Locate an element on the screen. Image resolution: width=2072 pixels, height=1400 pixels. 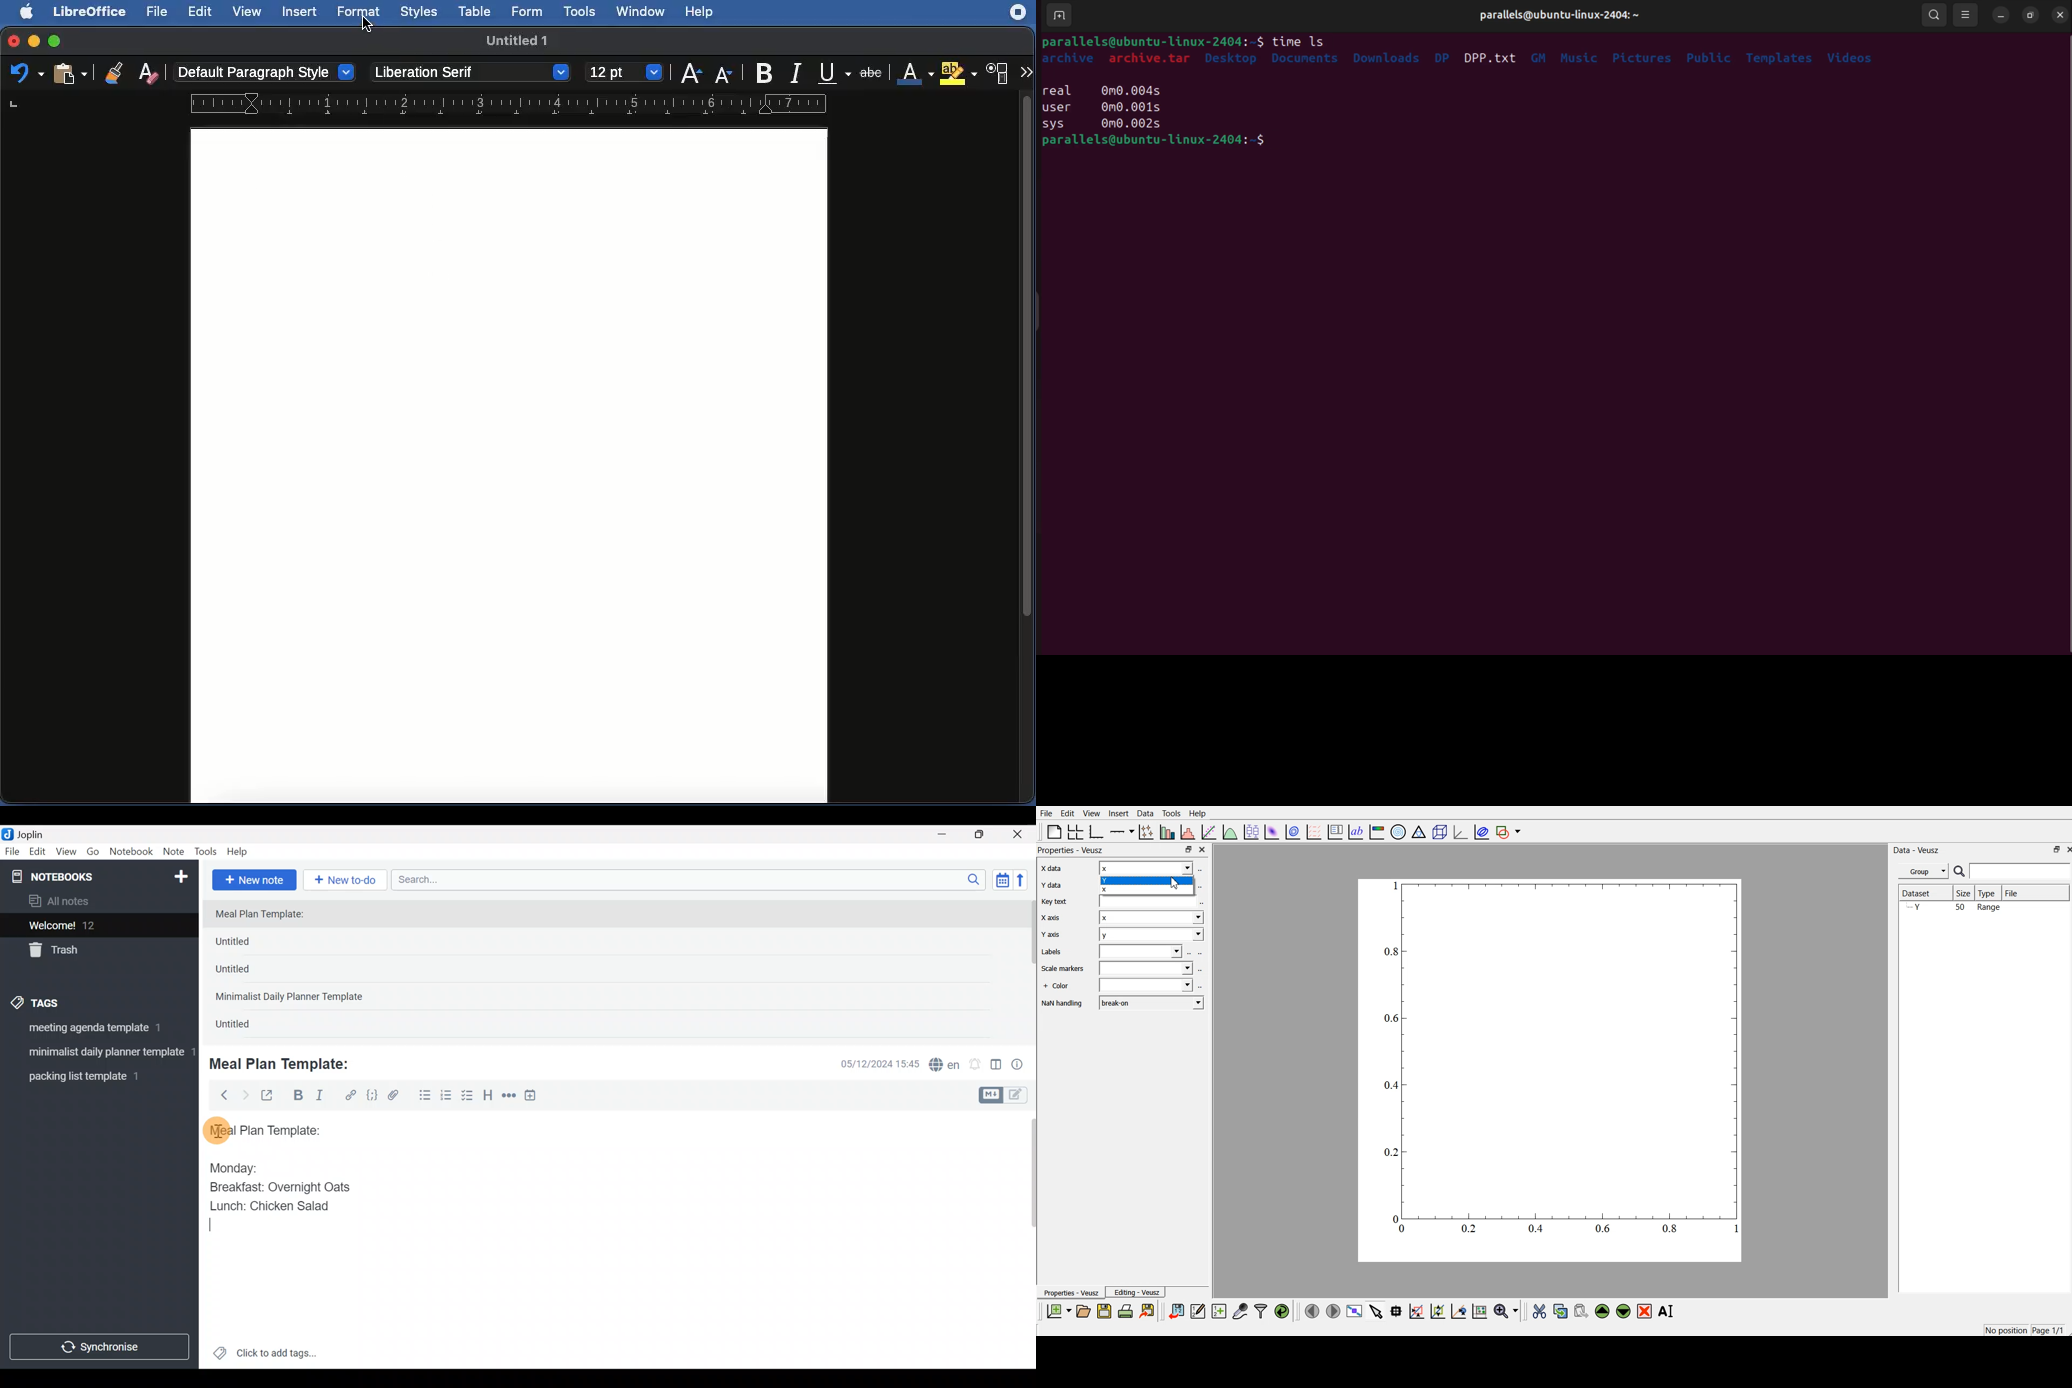
Group  is located at coordinates (1924, 871).